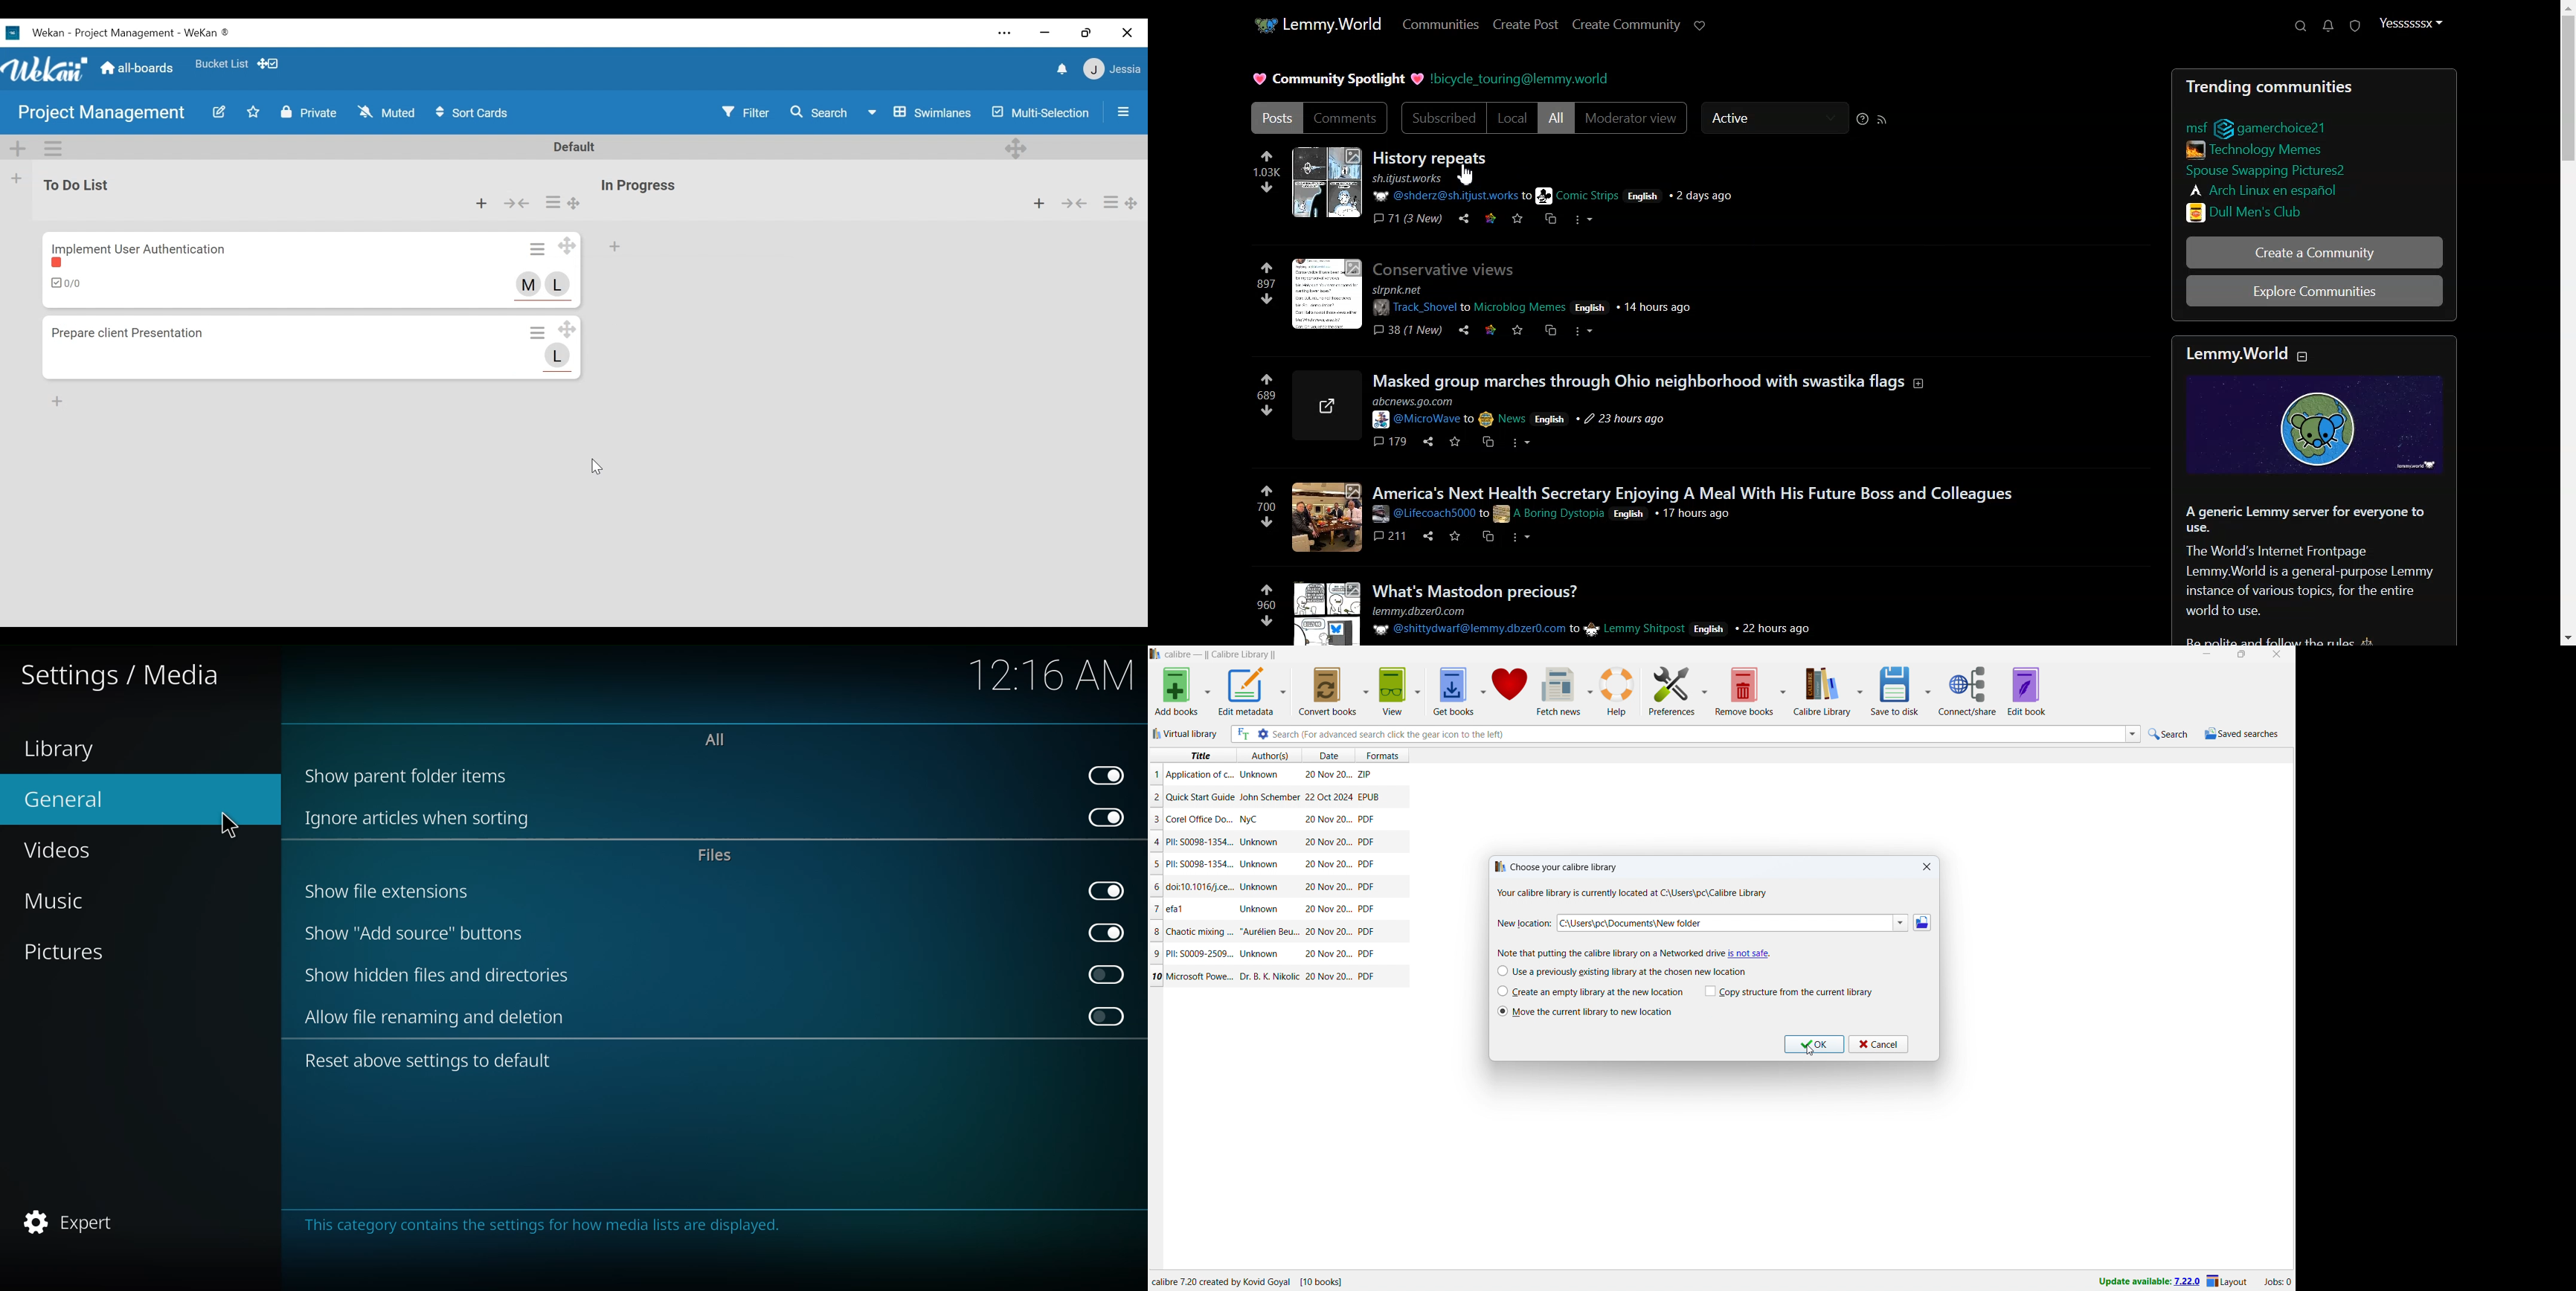  Describe the element at coordinates (2149, 1282) in the screenshot. I see `update` at that location.